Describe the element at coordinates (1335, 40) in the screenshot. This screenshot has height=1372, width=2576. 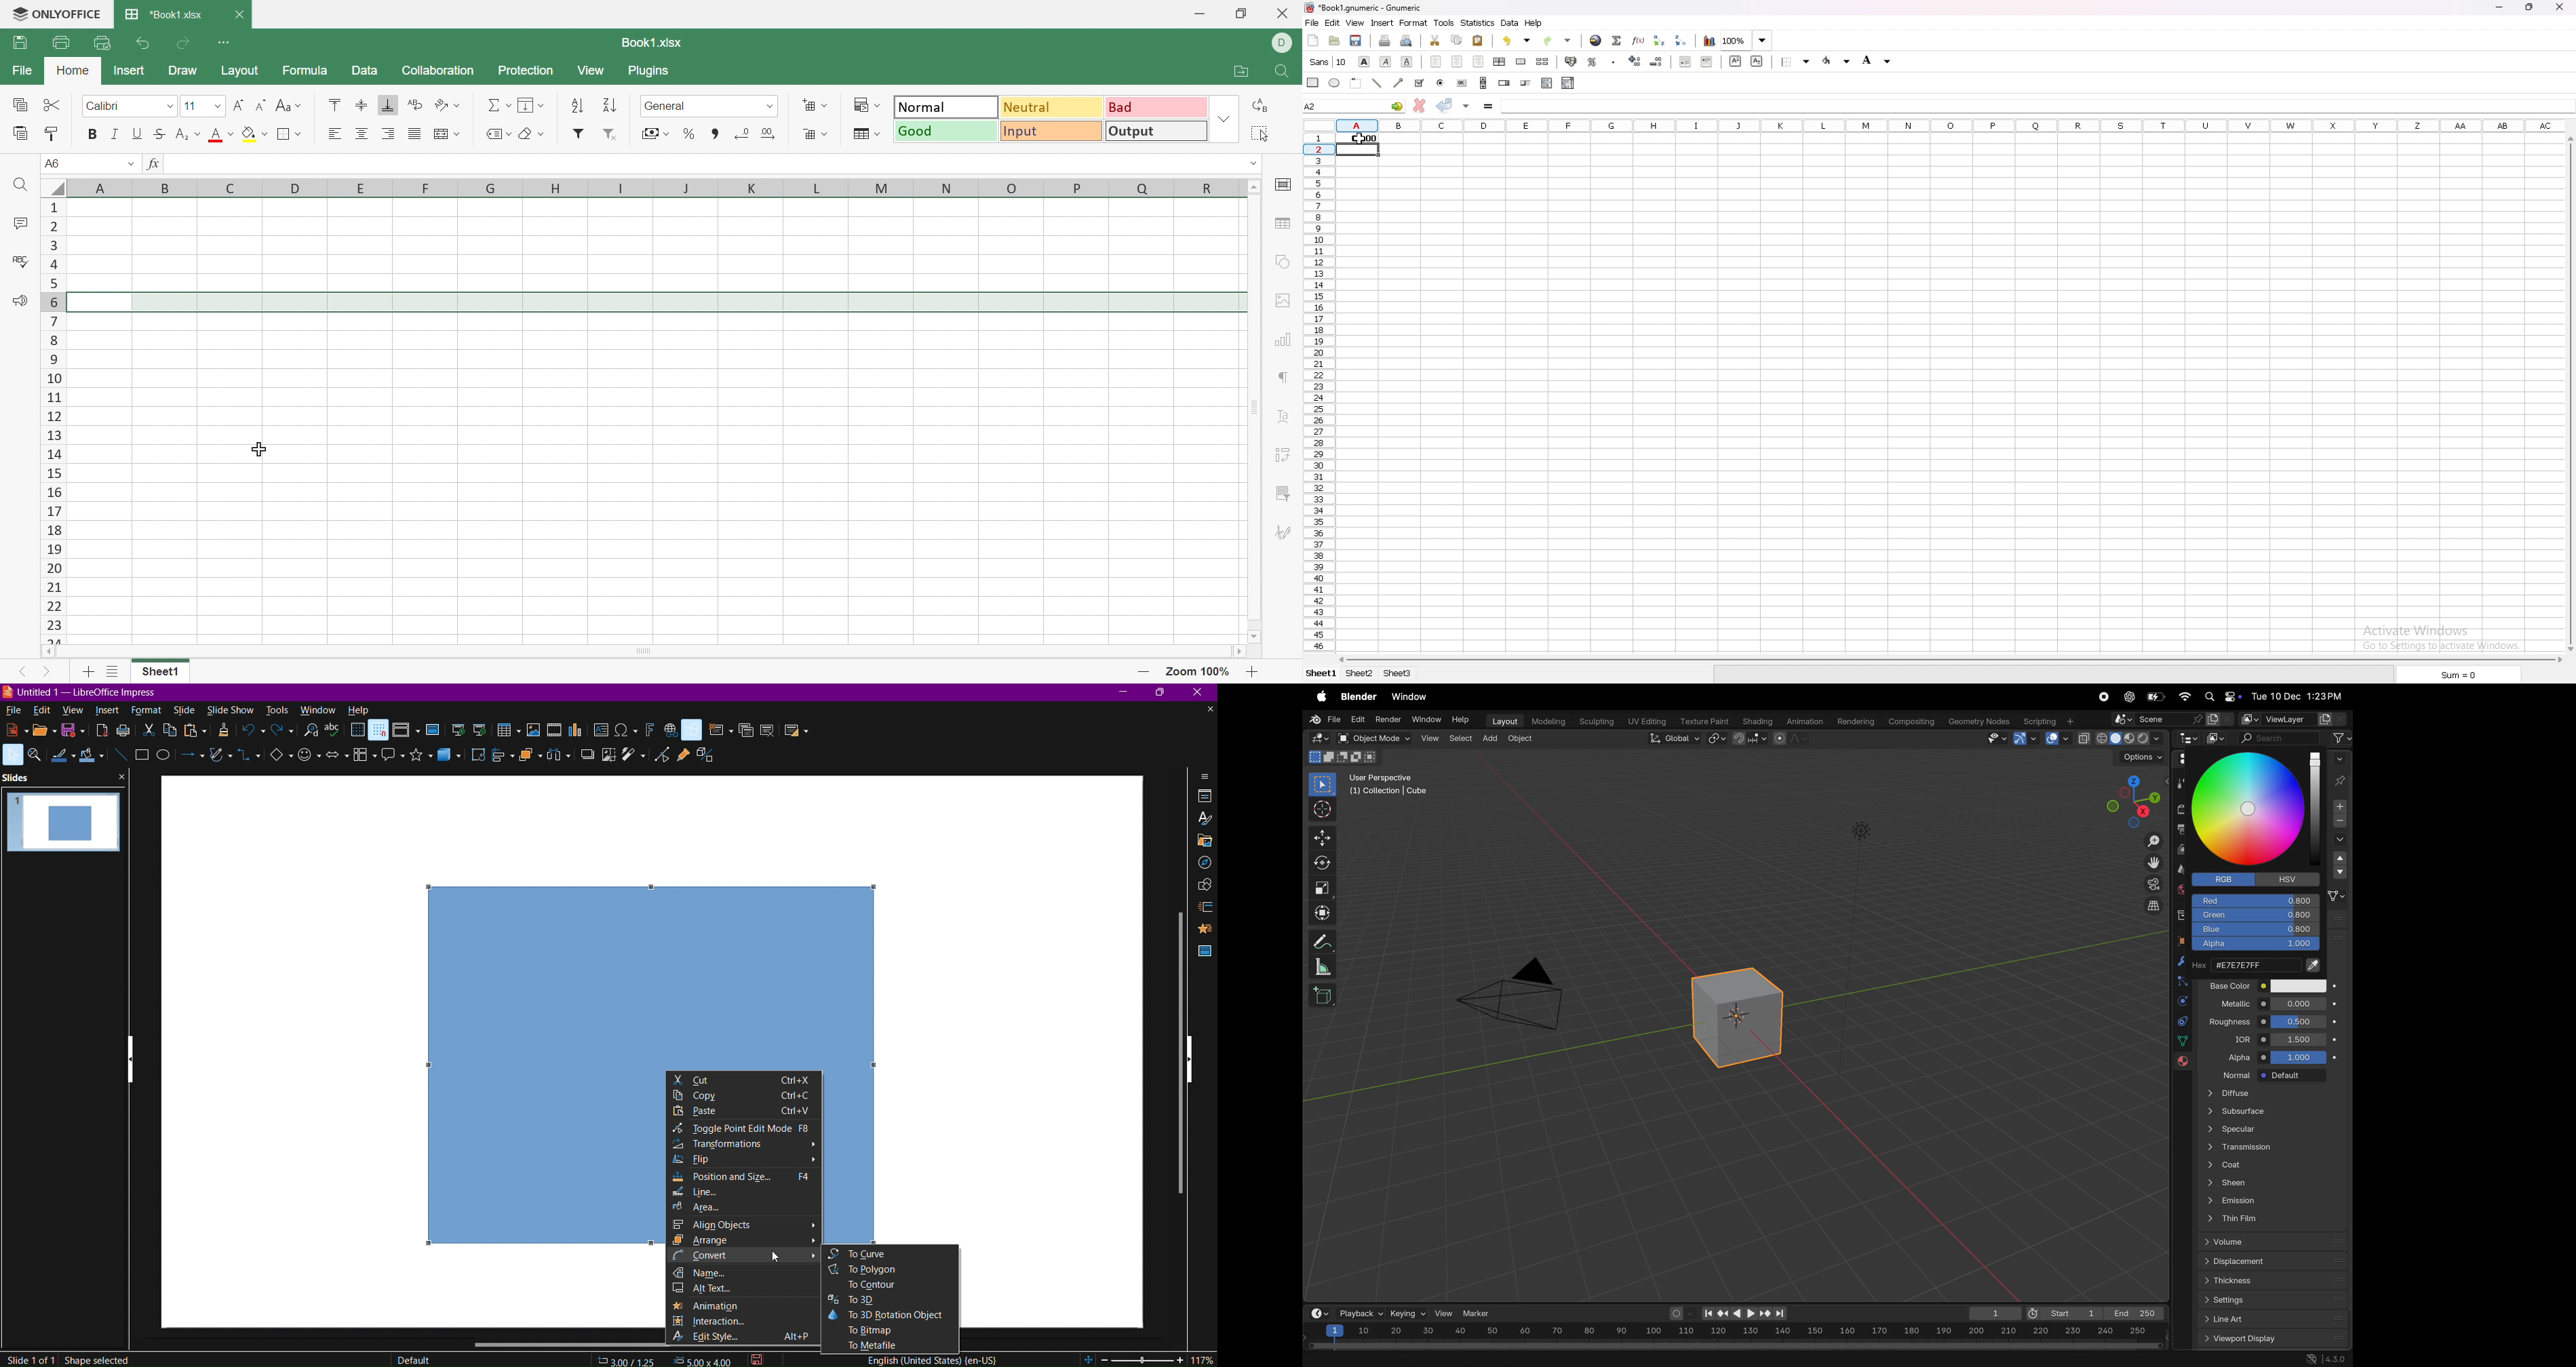
I see `open` at that location.